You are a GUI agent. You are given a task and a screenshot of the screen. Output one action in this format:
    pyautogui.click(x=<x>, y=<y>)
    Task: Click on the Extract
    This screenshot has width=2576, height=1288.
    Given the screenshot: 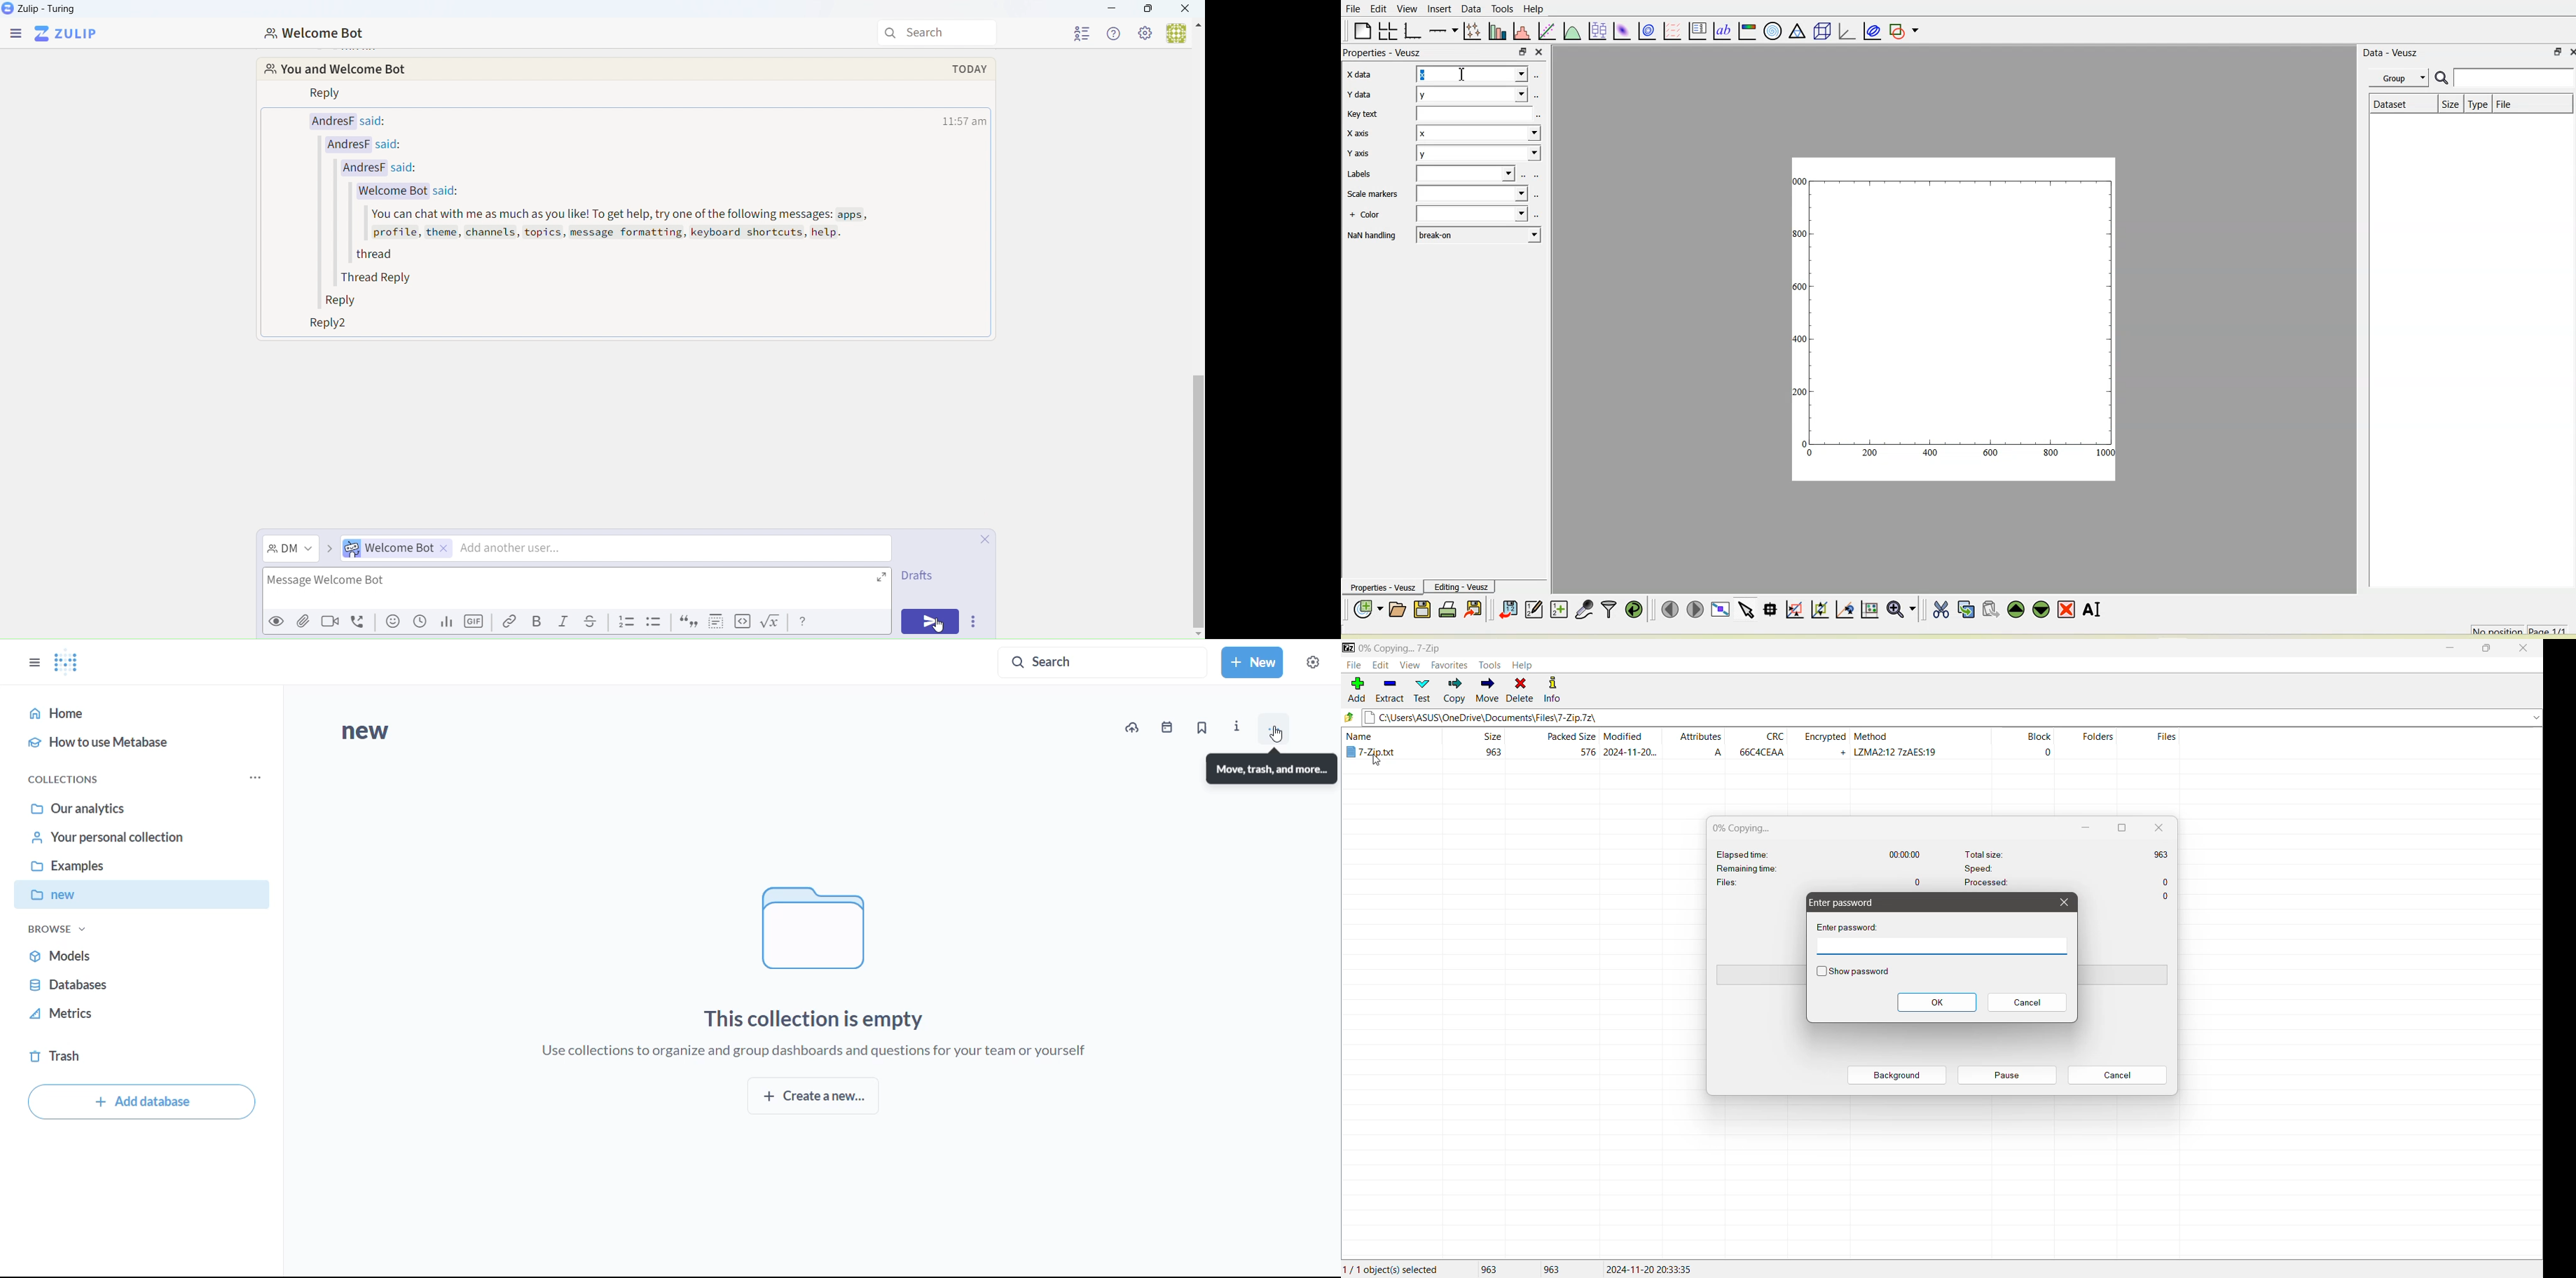 What is the action you would take?
    pyautogui.click(x=1390, y=690)
    